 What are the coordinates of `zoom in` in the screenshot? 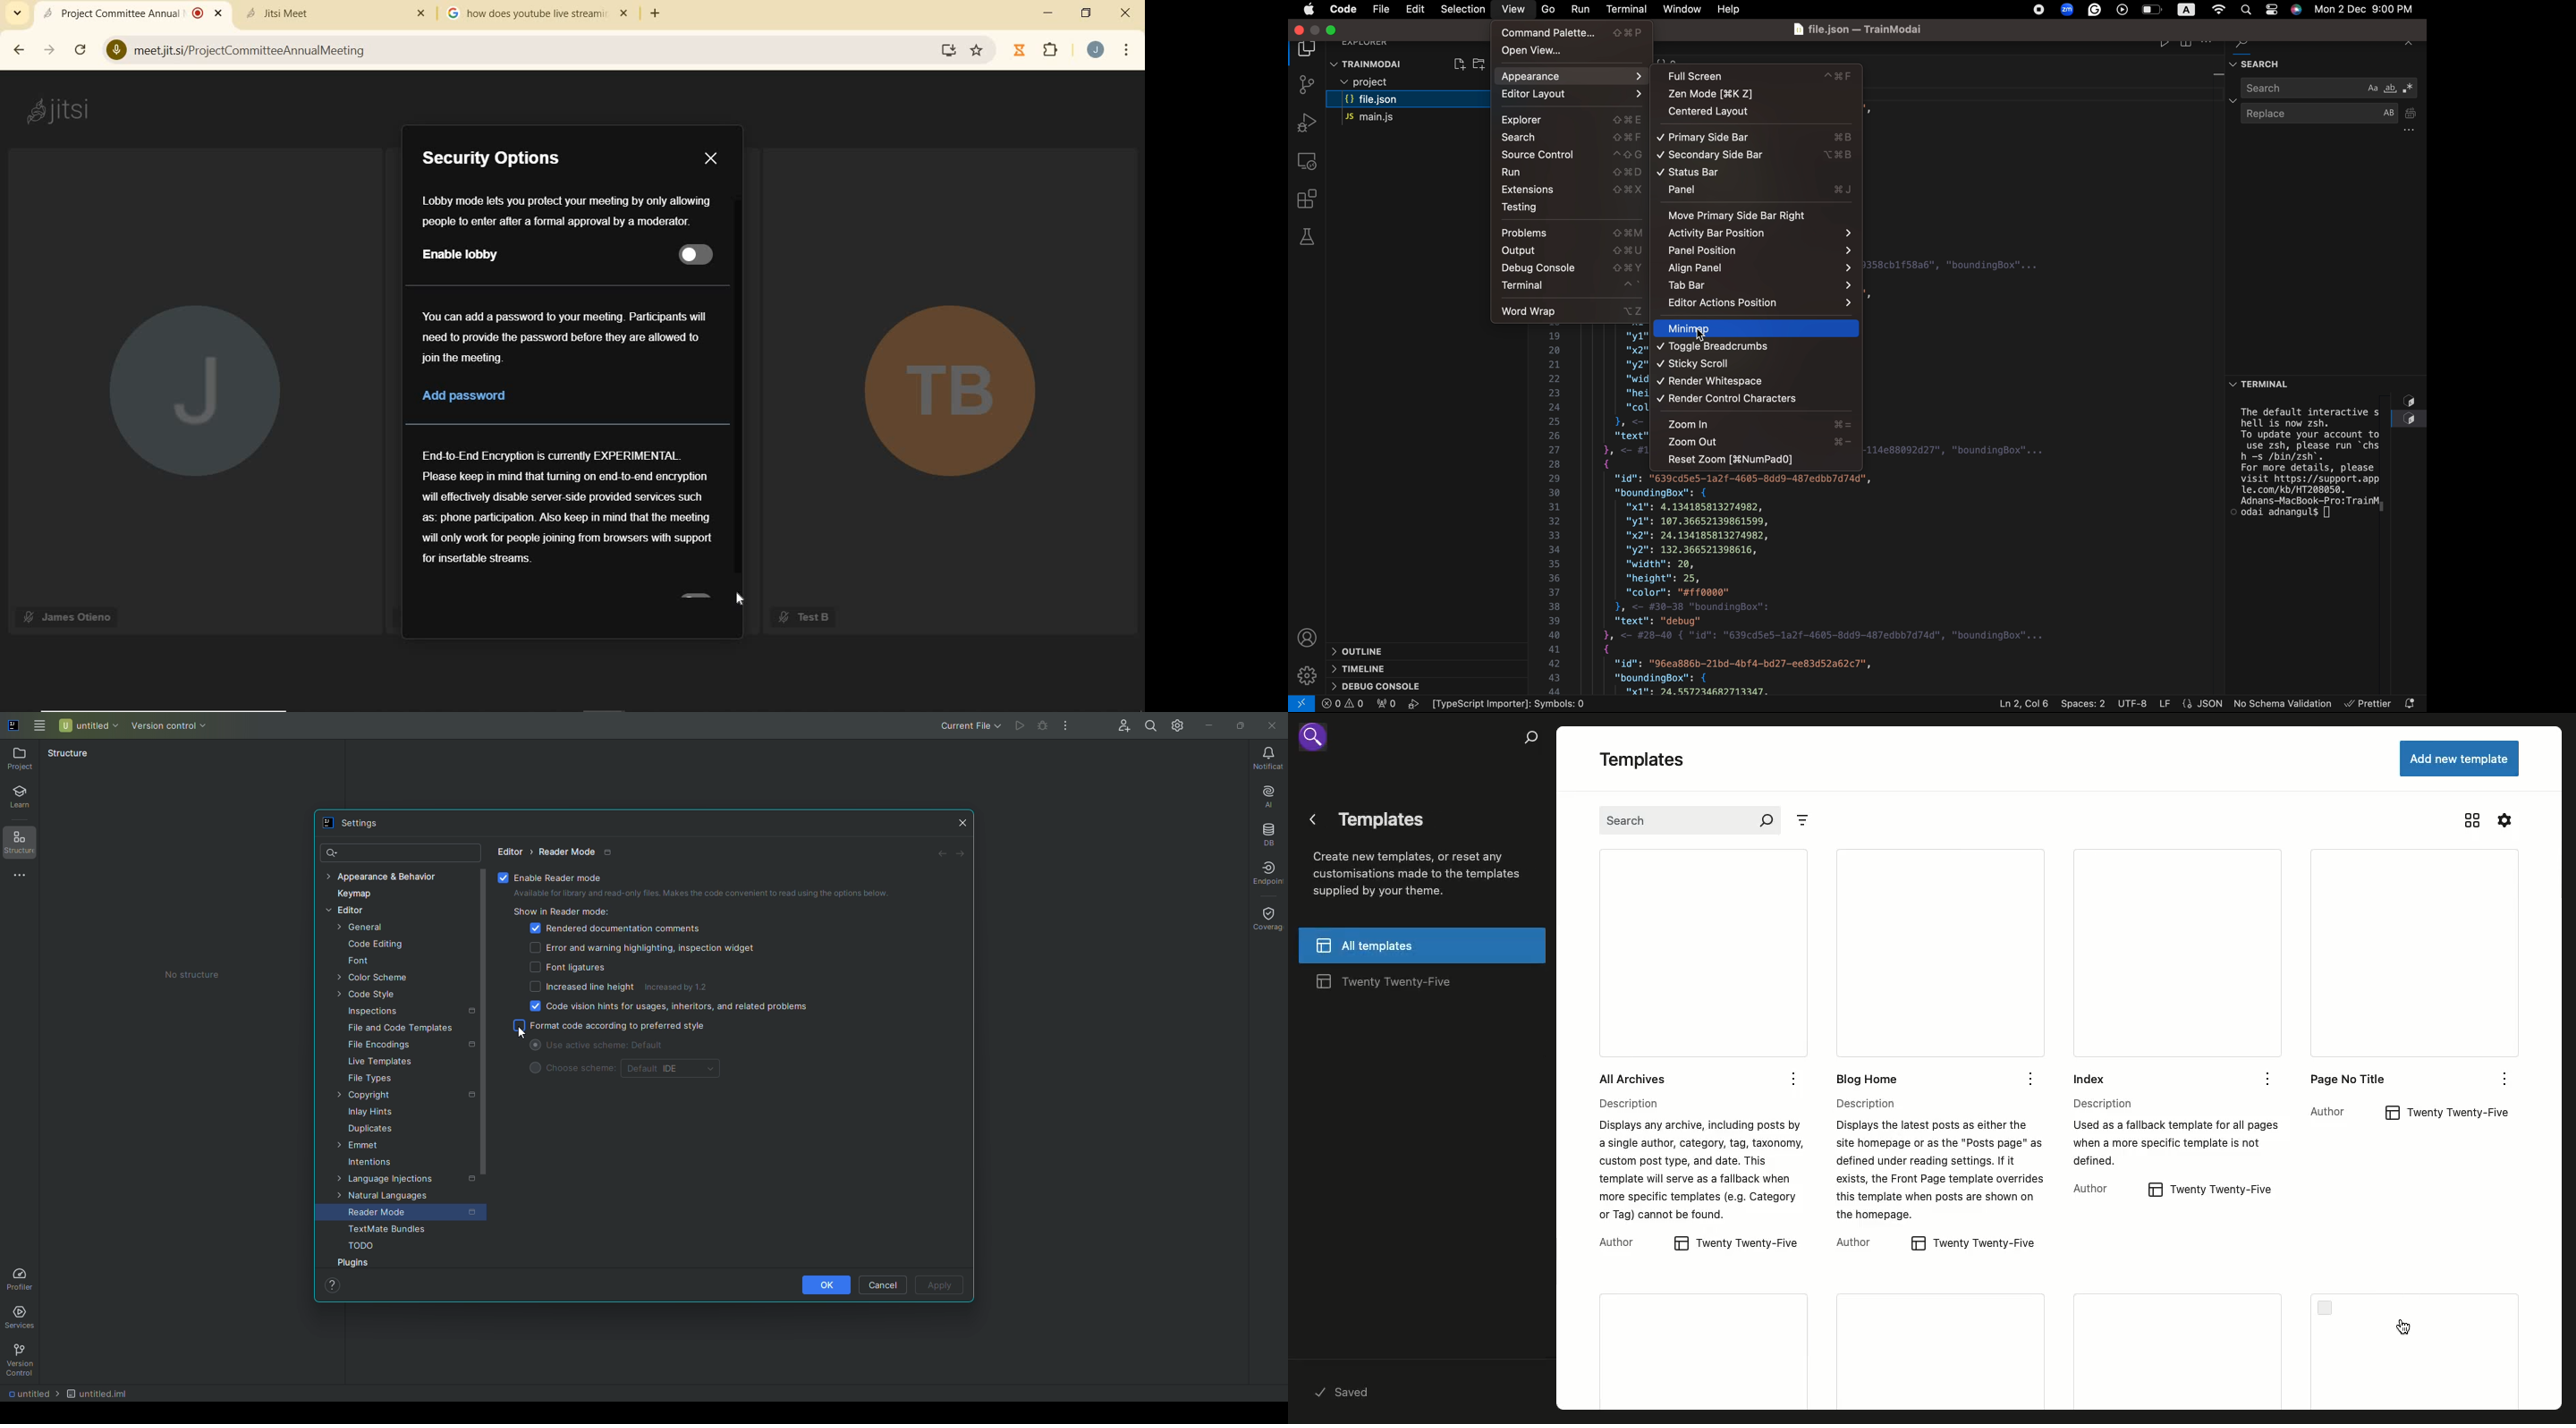 It's located at (1760, 441).